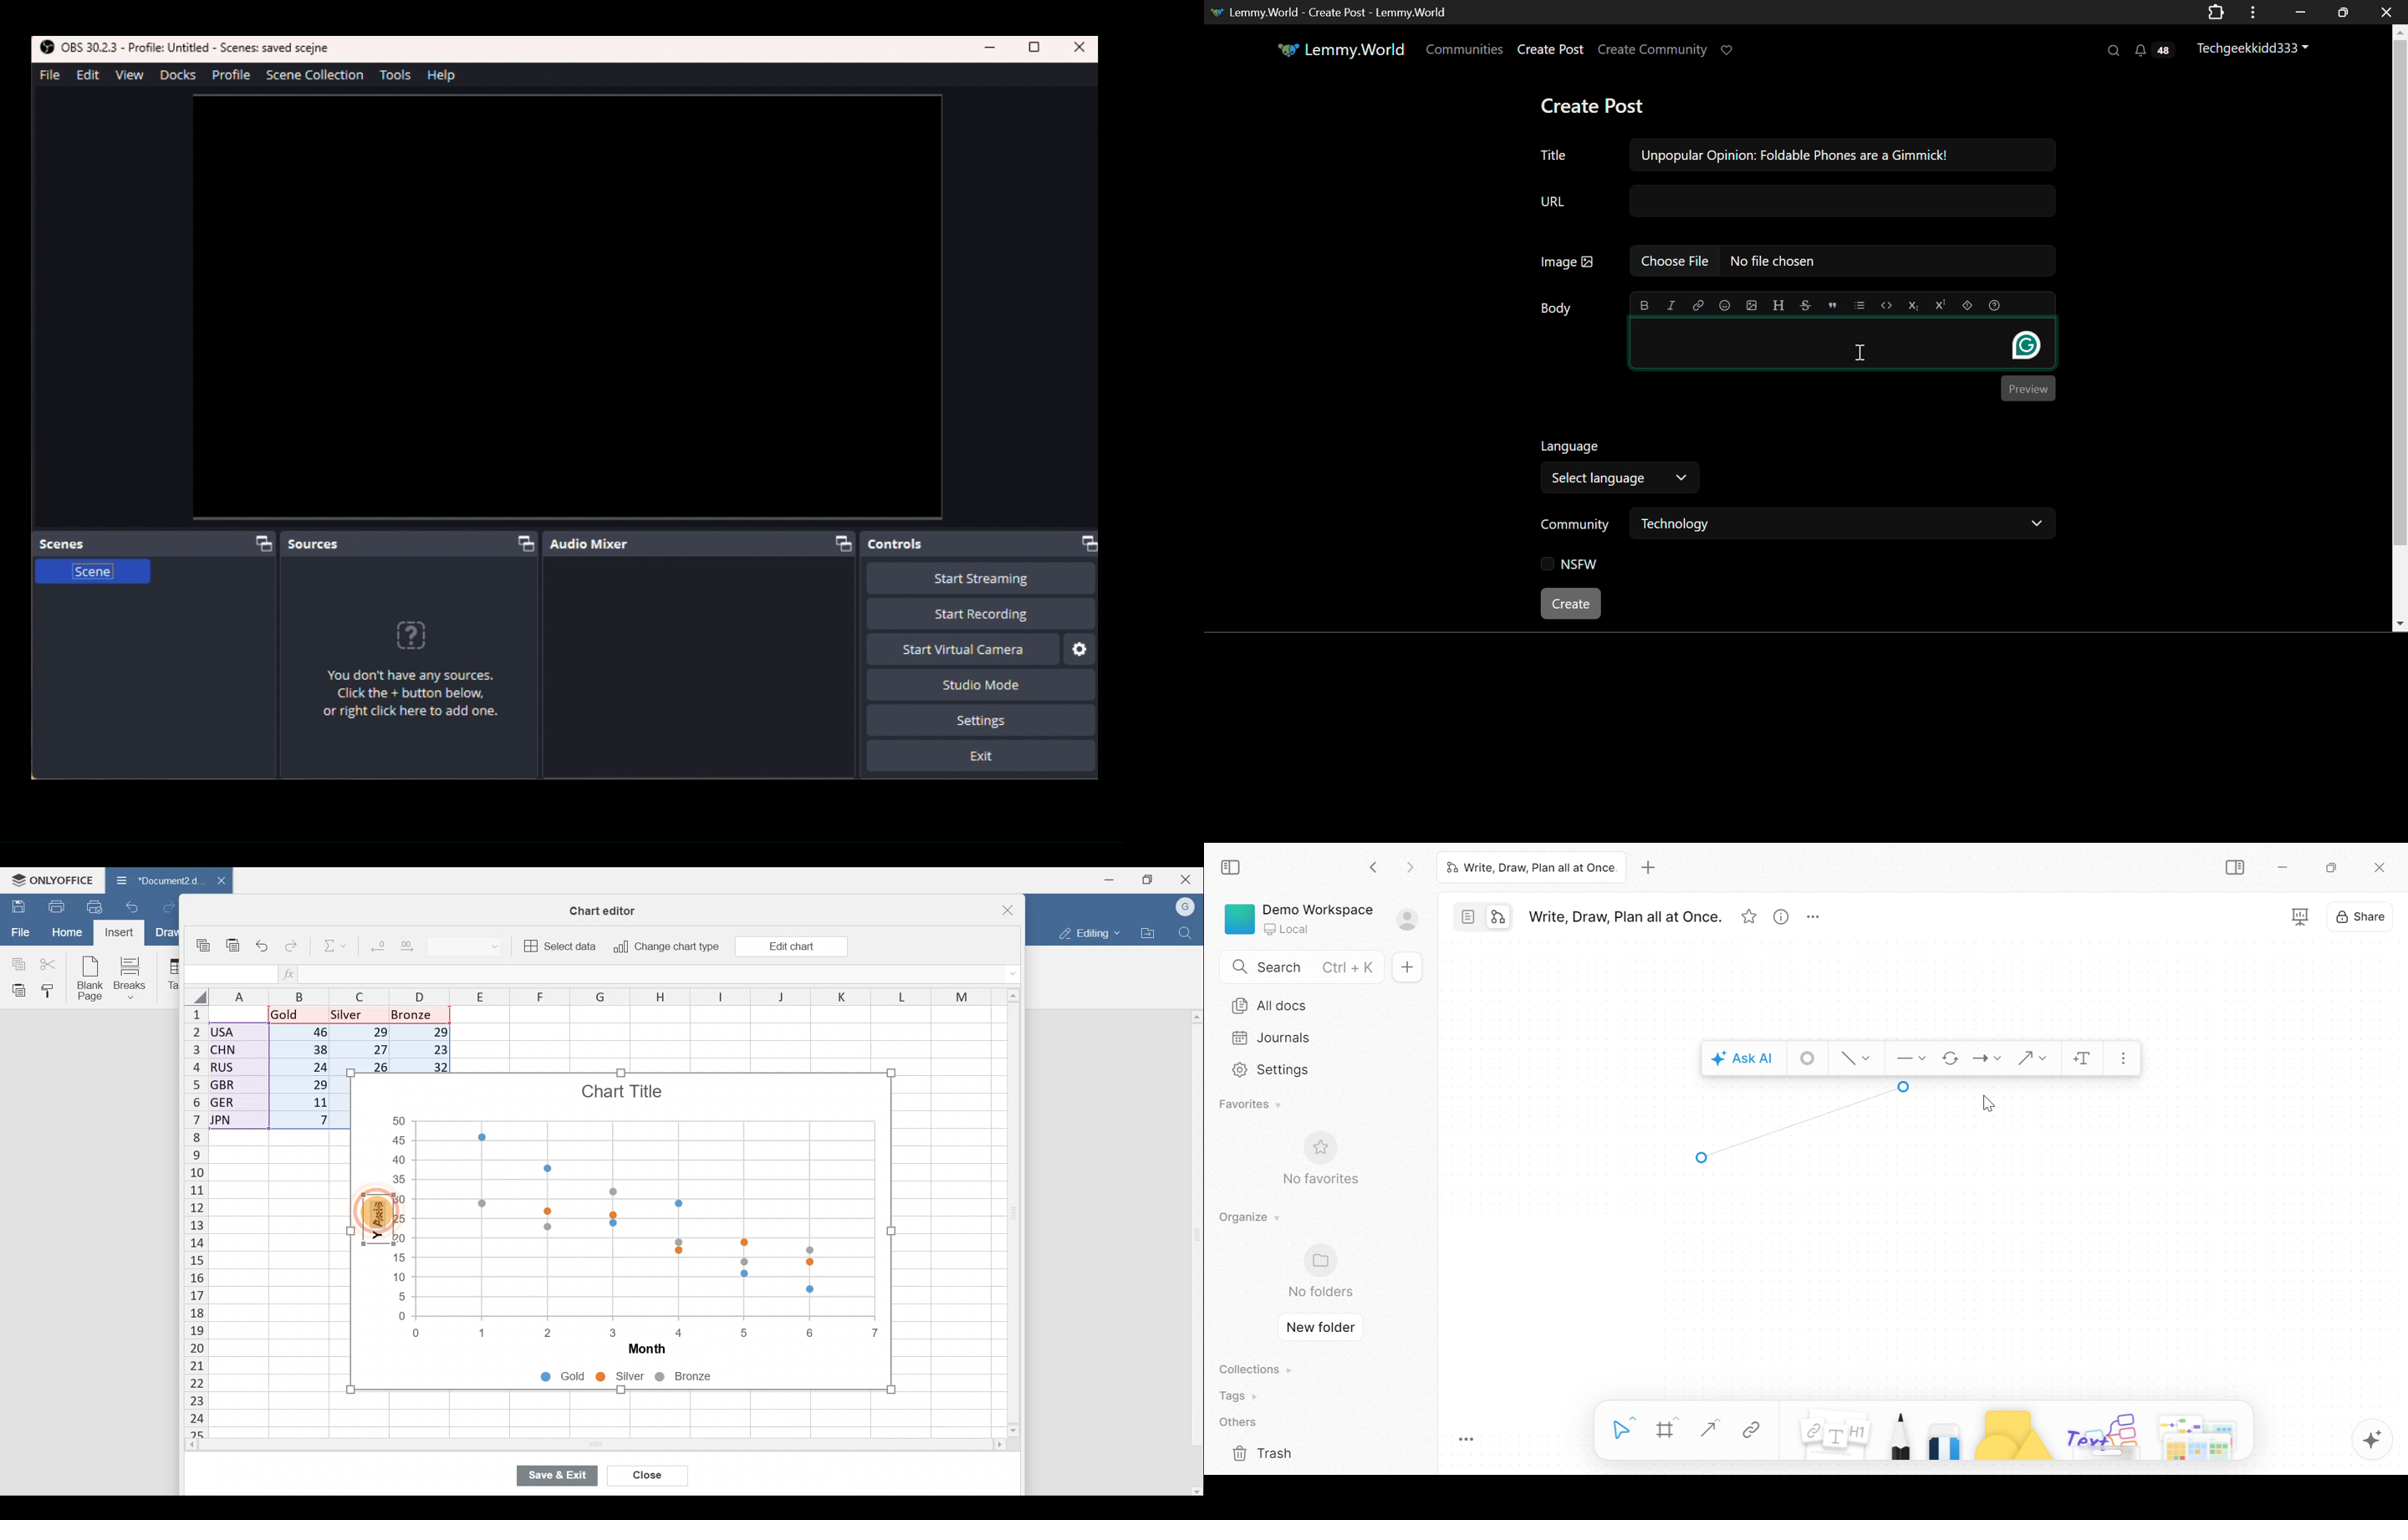 This screenshot has width=2408, height=1540. What do you see at coordinates (641, 1351) in the screenshot?
I see `Month` at bounding box center [641, 1351].